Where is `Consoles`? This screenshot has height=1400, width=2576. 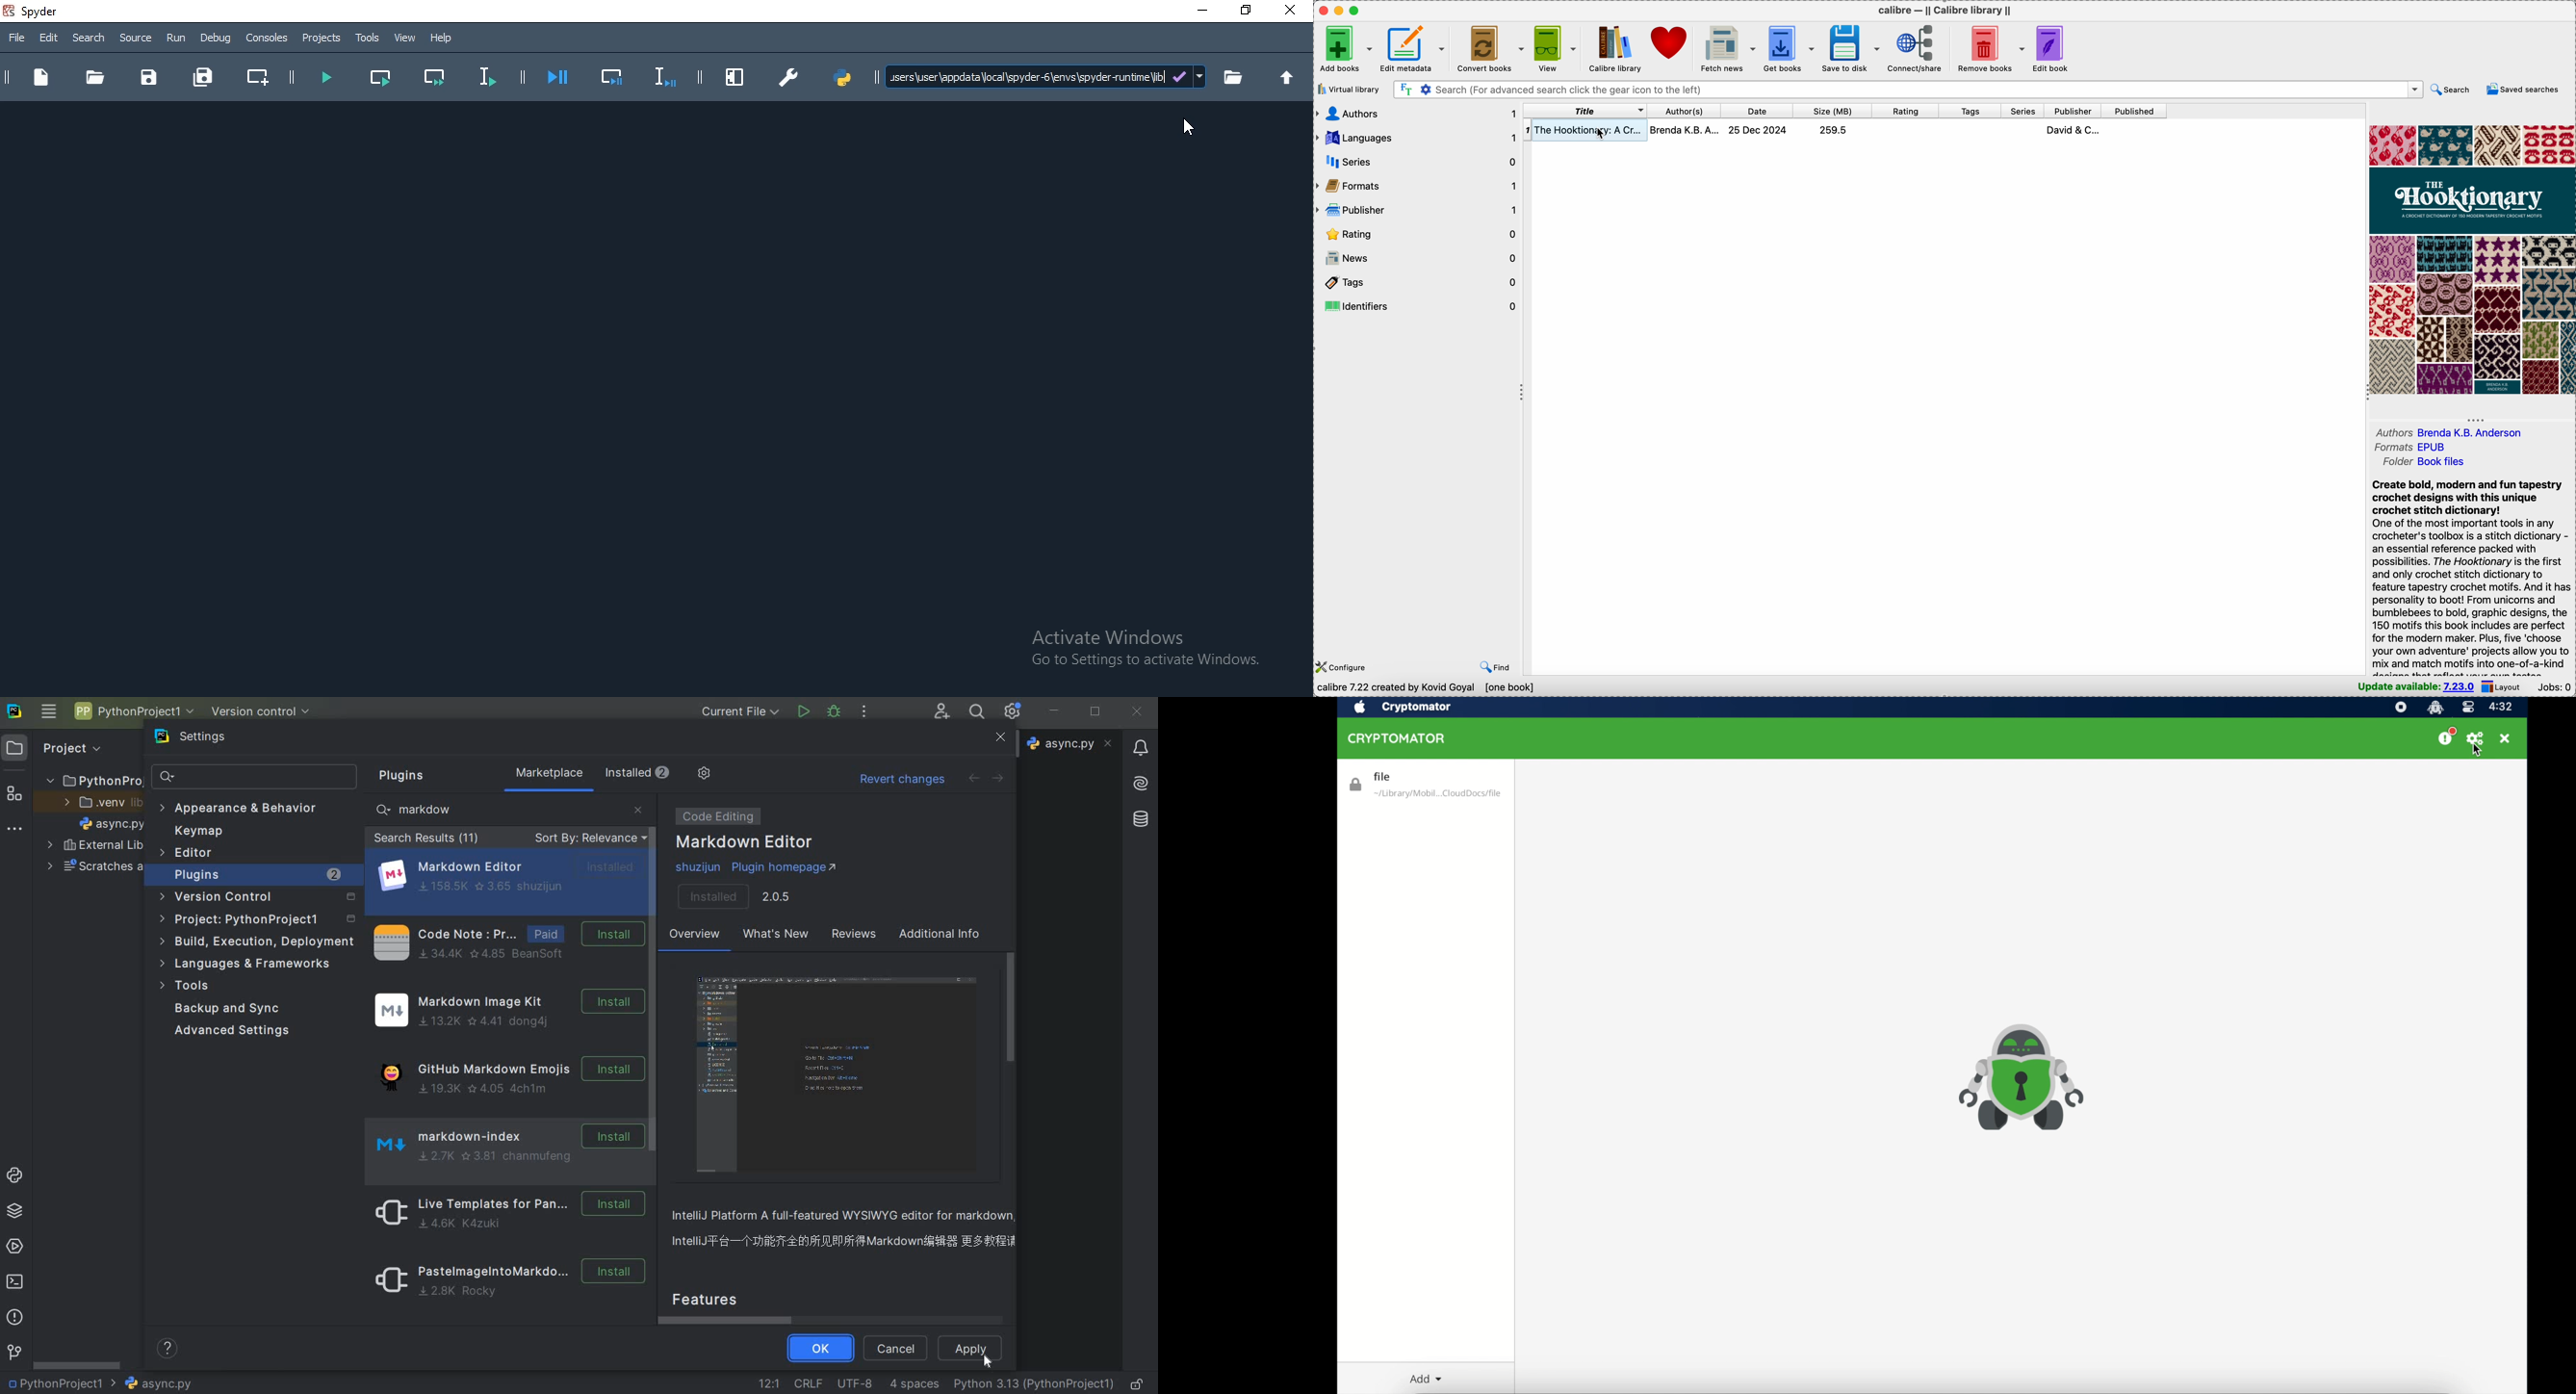
Consoles is located at coordinates (267, 39).